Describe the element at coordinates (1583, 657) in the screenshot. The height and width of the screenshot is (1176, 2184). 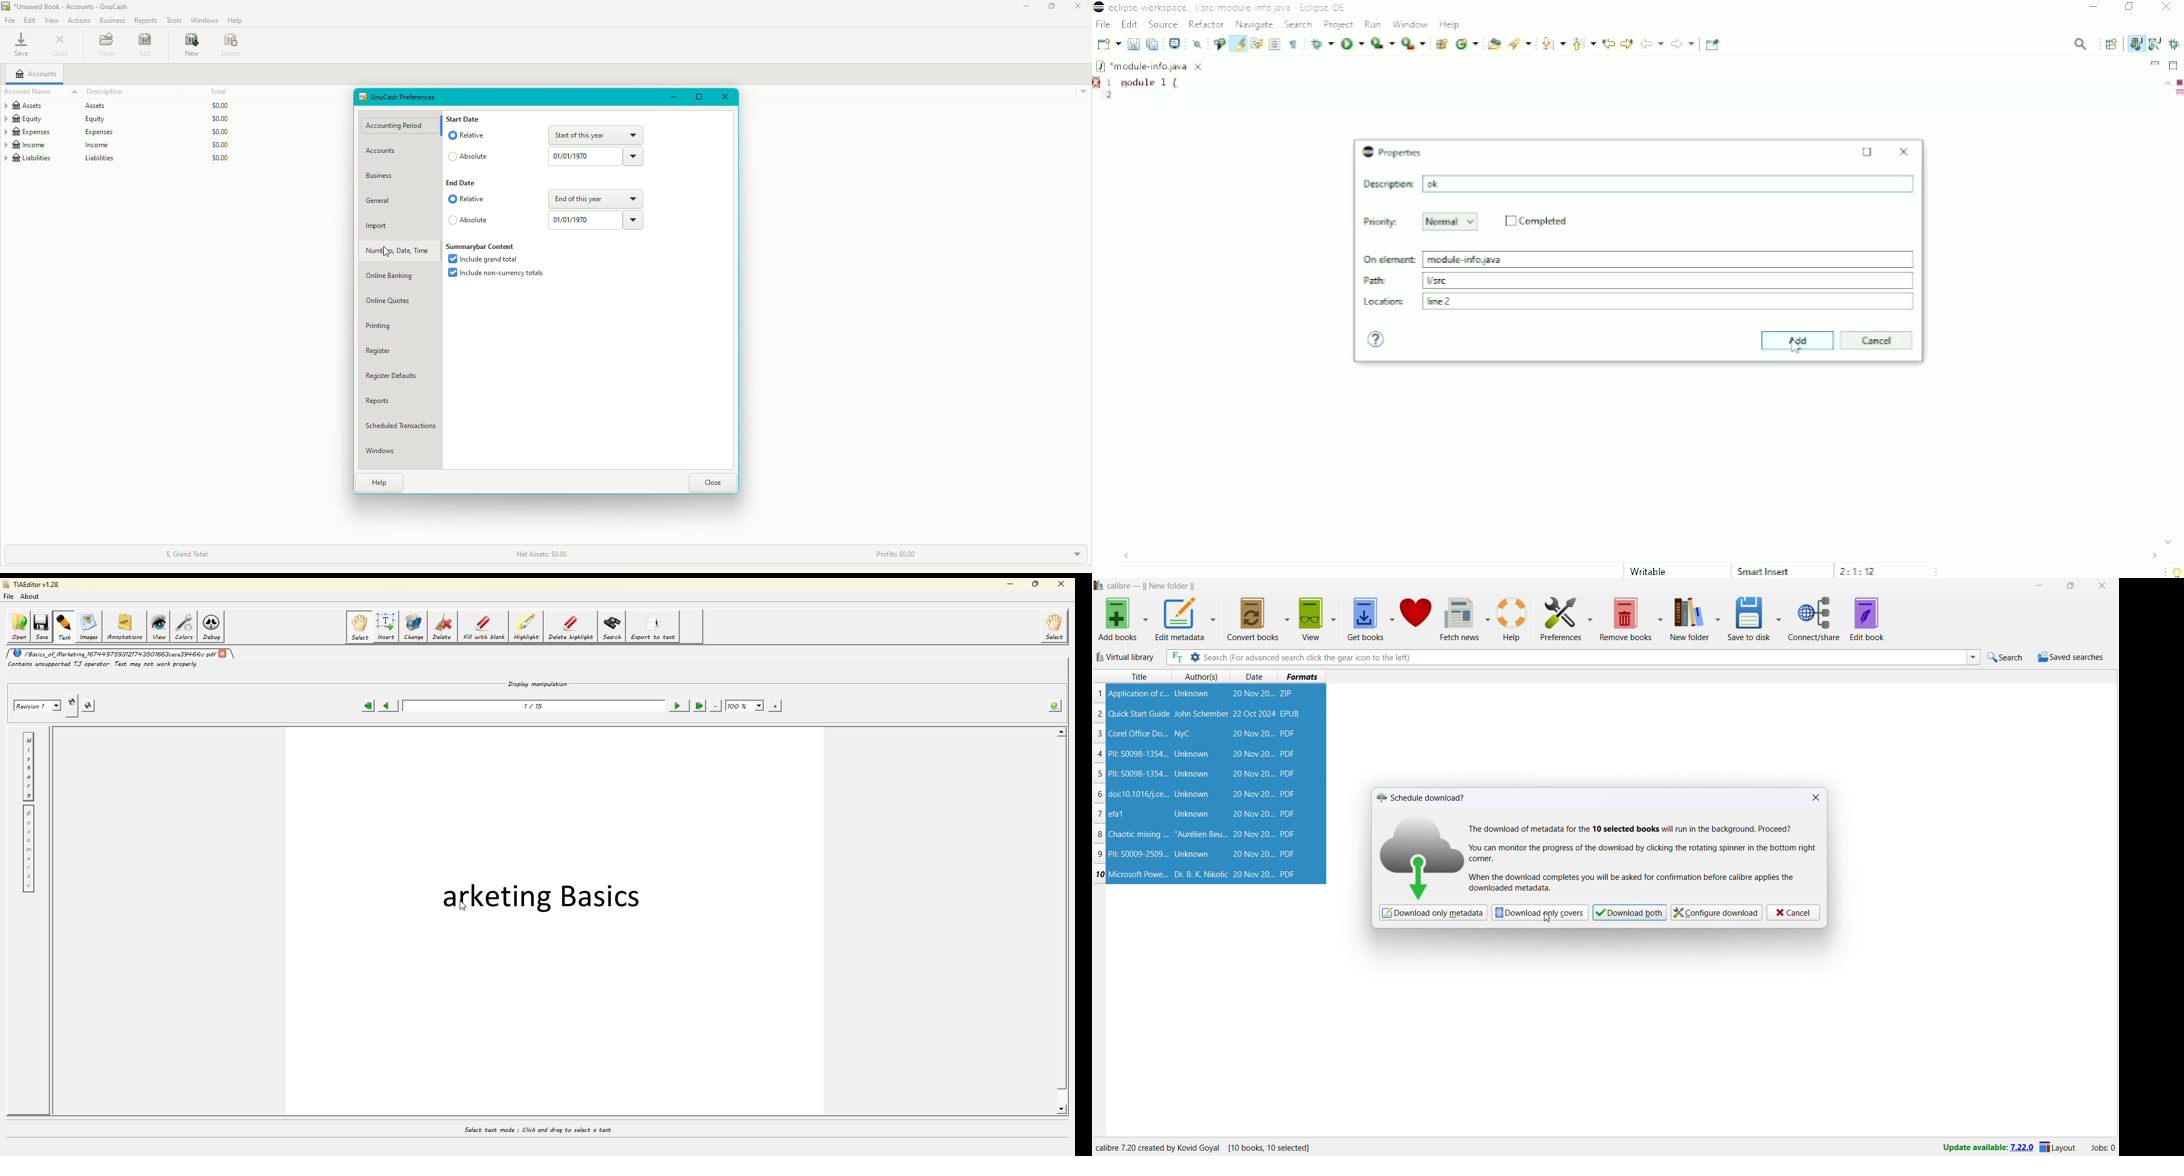
I see `Search (For advanced search click the gear icon to the left)` at that location.